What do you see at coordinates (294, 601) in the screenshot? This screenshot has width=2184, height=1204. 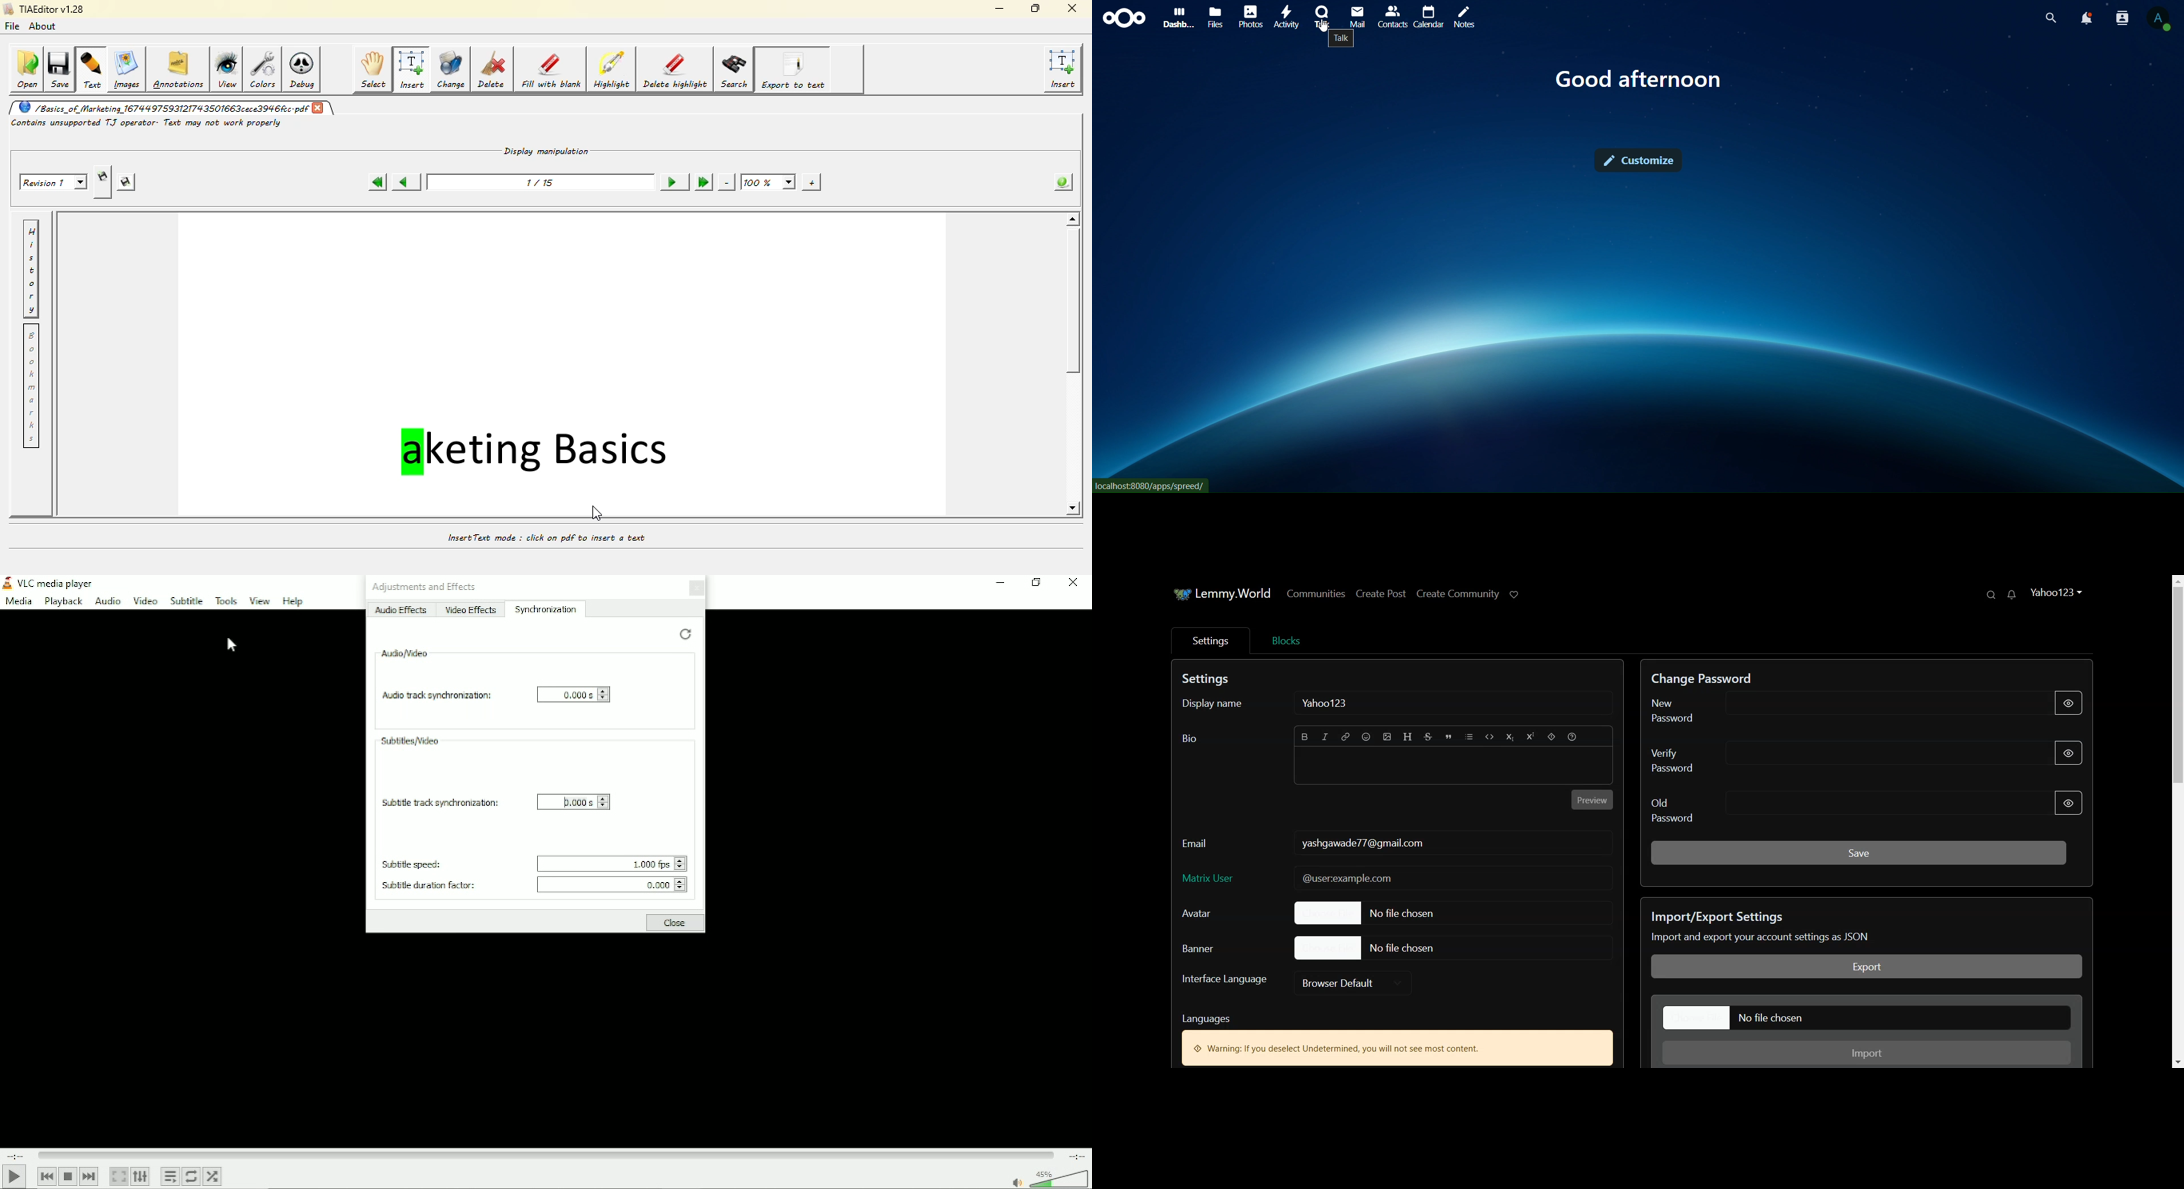 I see `Help` at bounding box center [294, 601].